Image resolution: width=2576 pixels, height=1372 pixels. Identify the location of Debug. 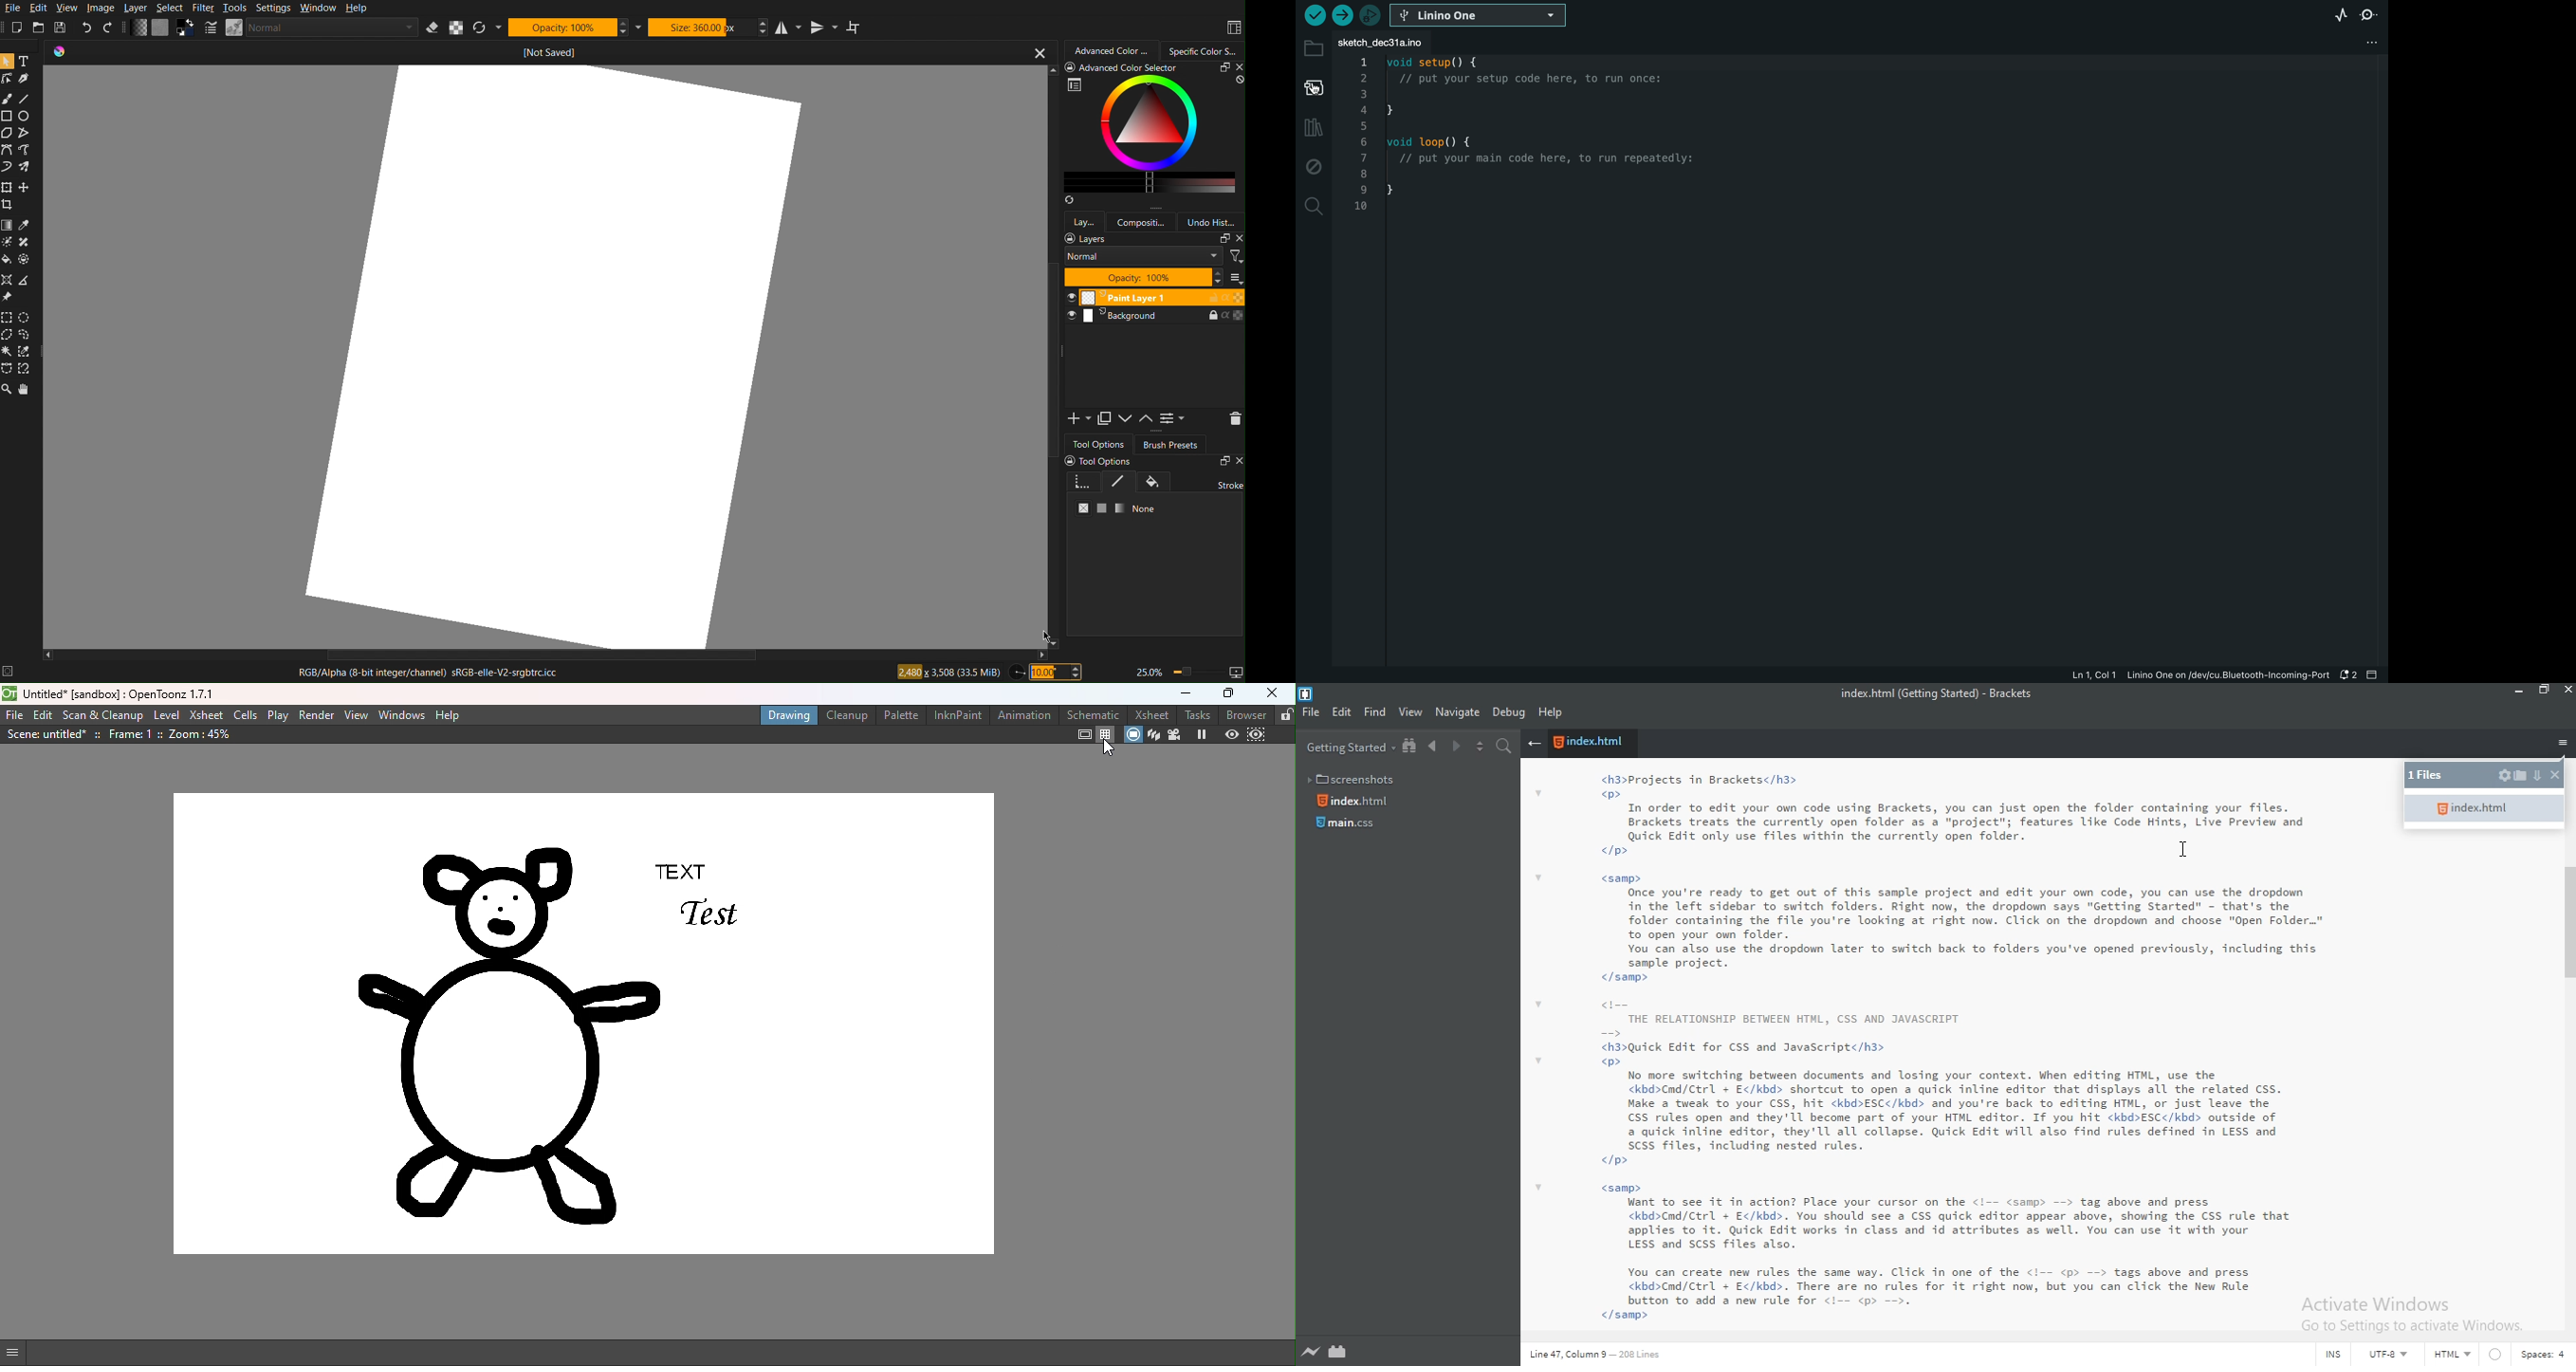
(1509, 714).